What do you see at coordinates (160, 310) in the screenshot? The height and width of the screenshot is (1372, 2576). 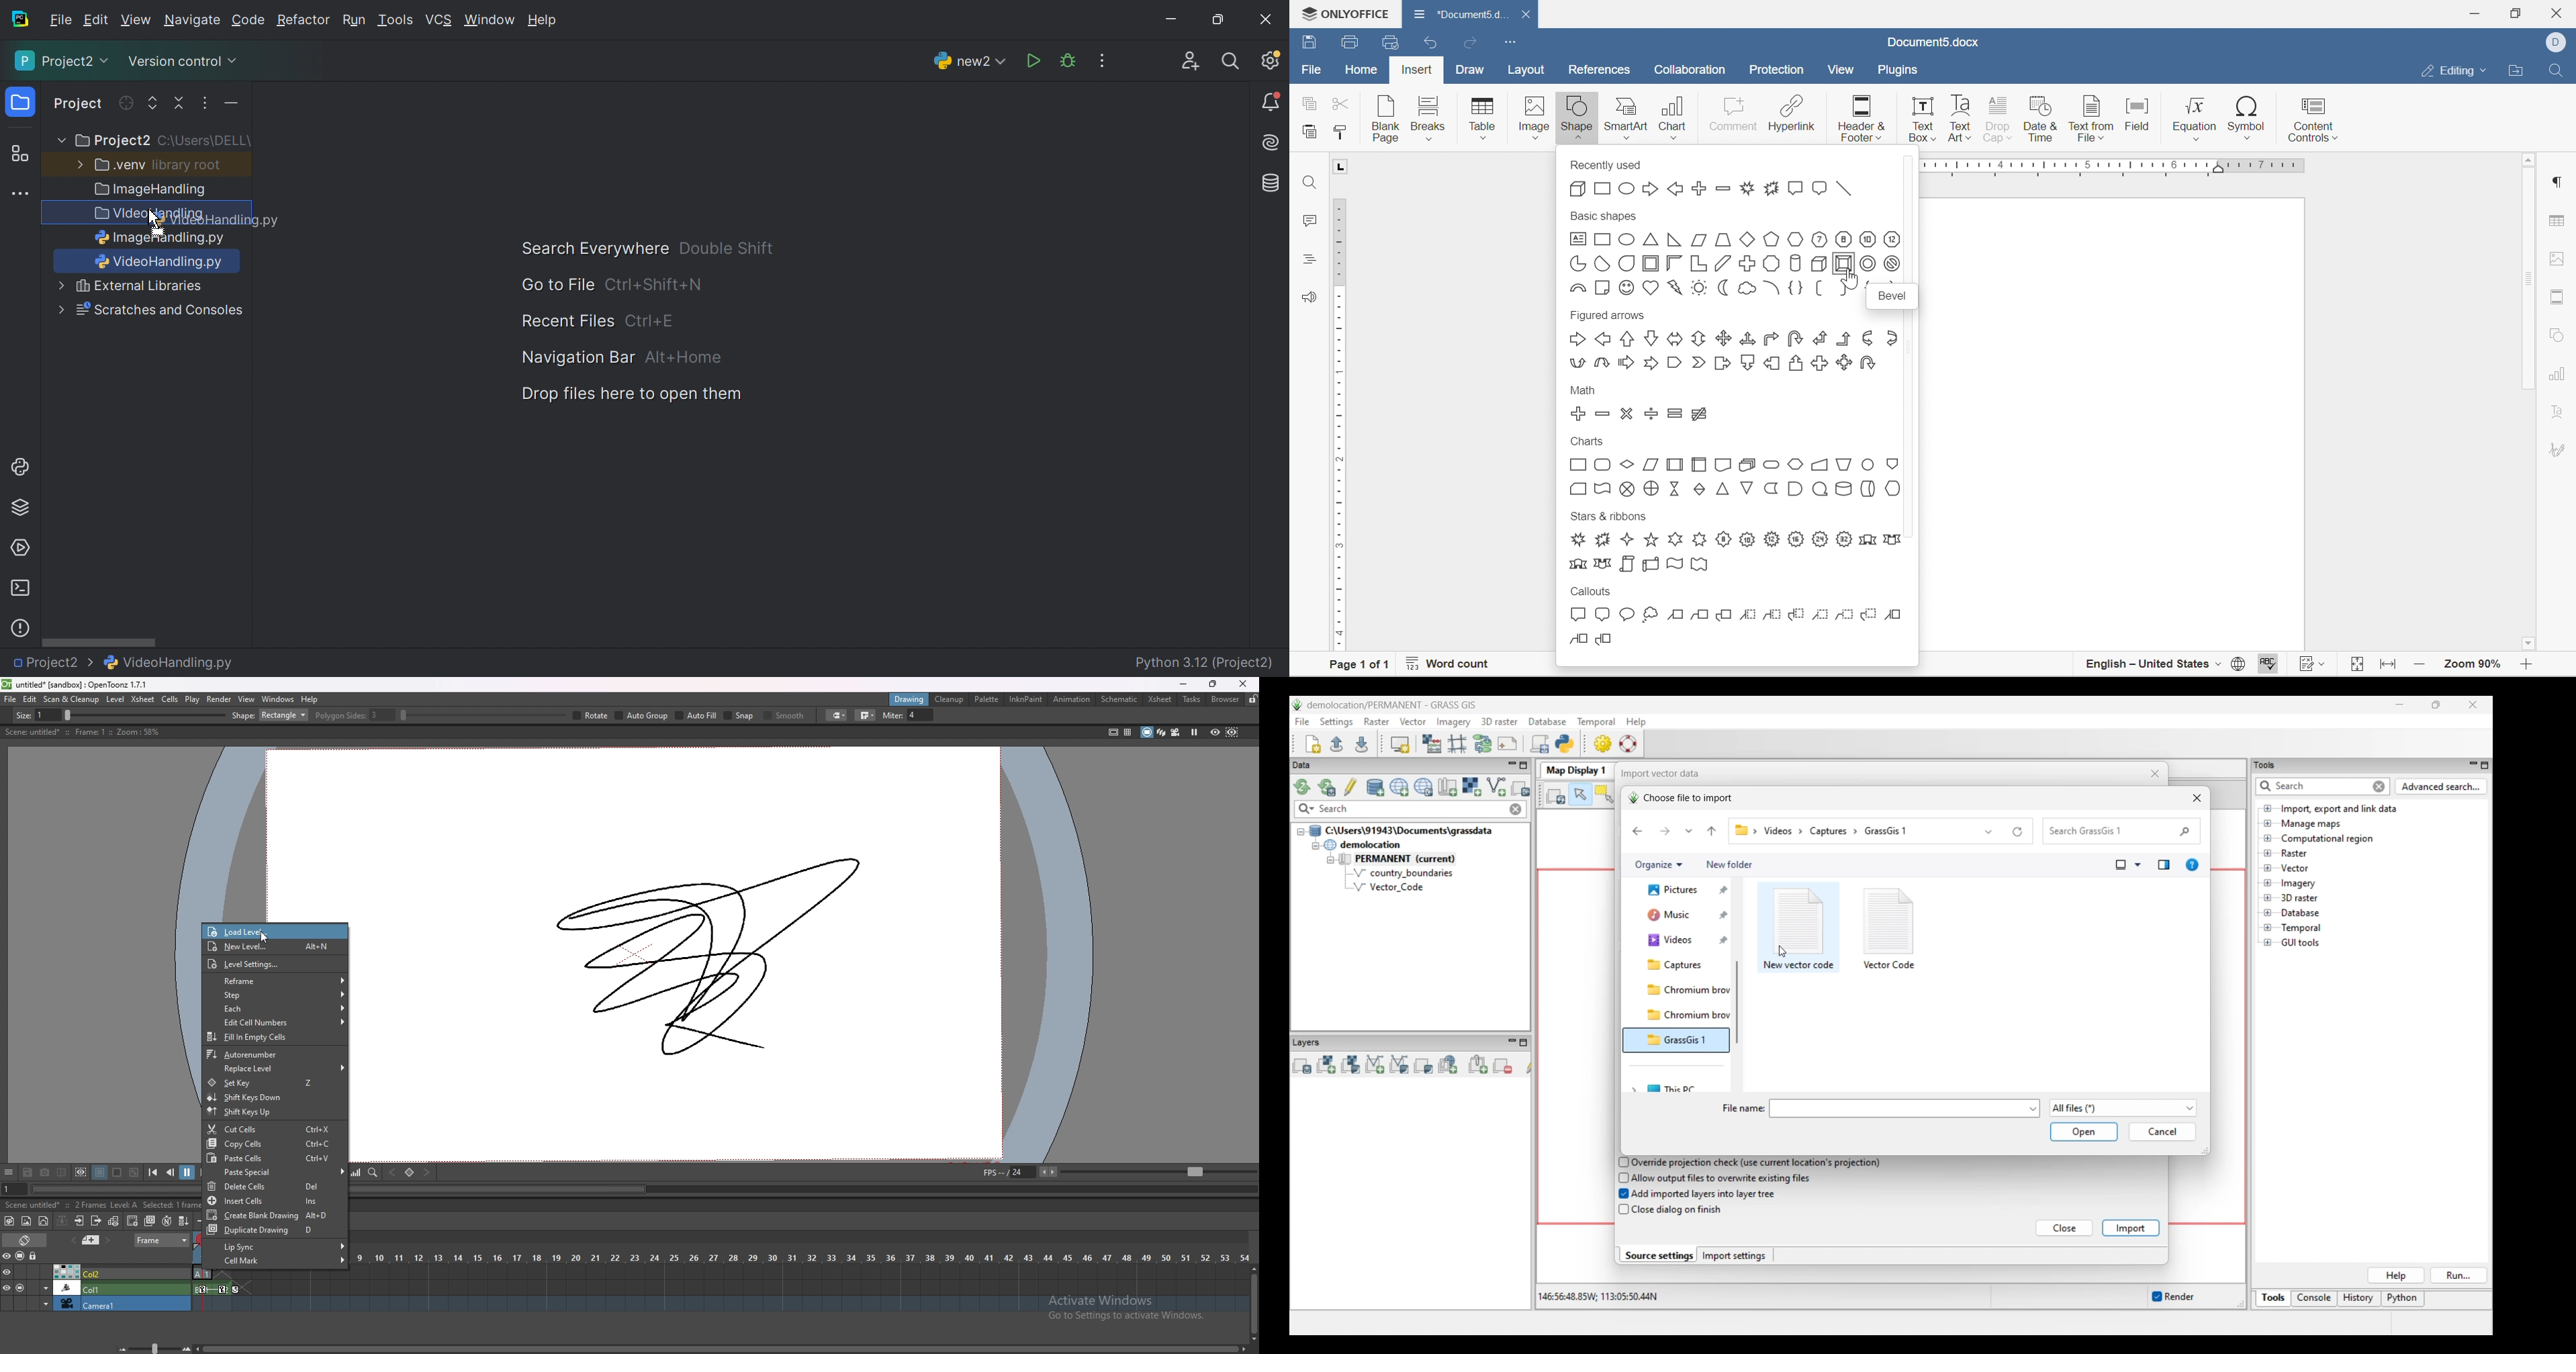 I see `Scratches and Consoles` at bounding box center [160, 310].